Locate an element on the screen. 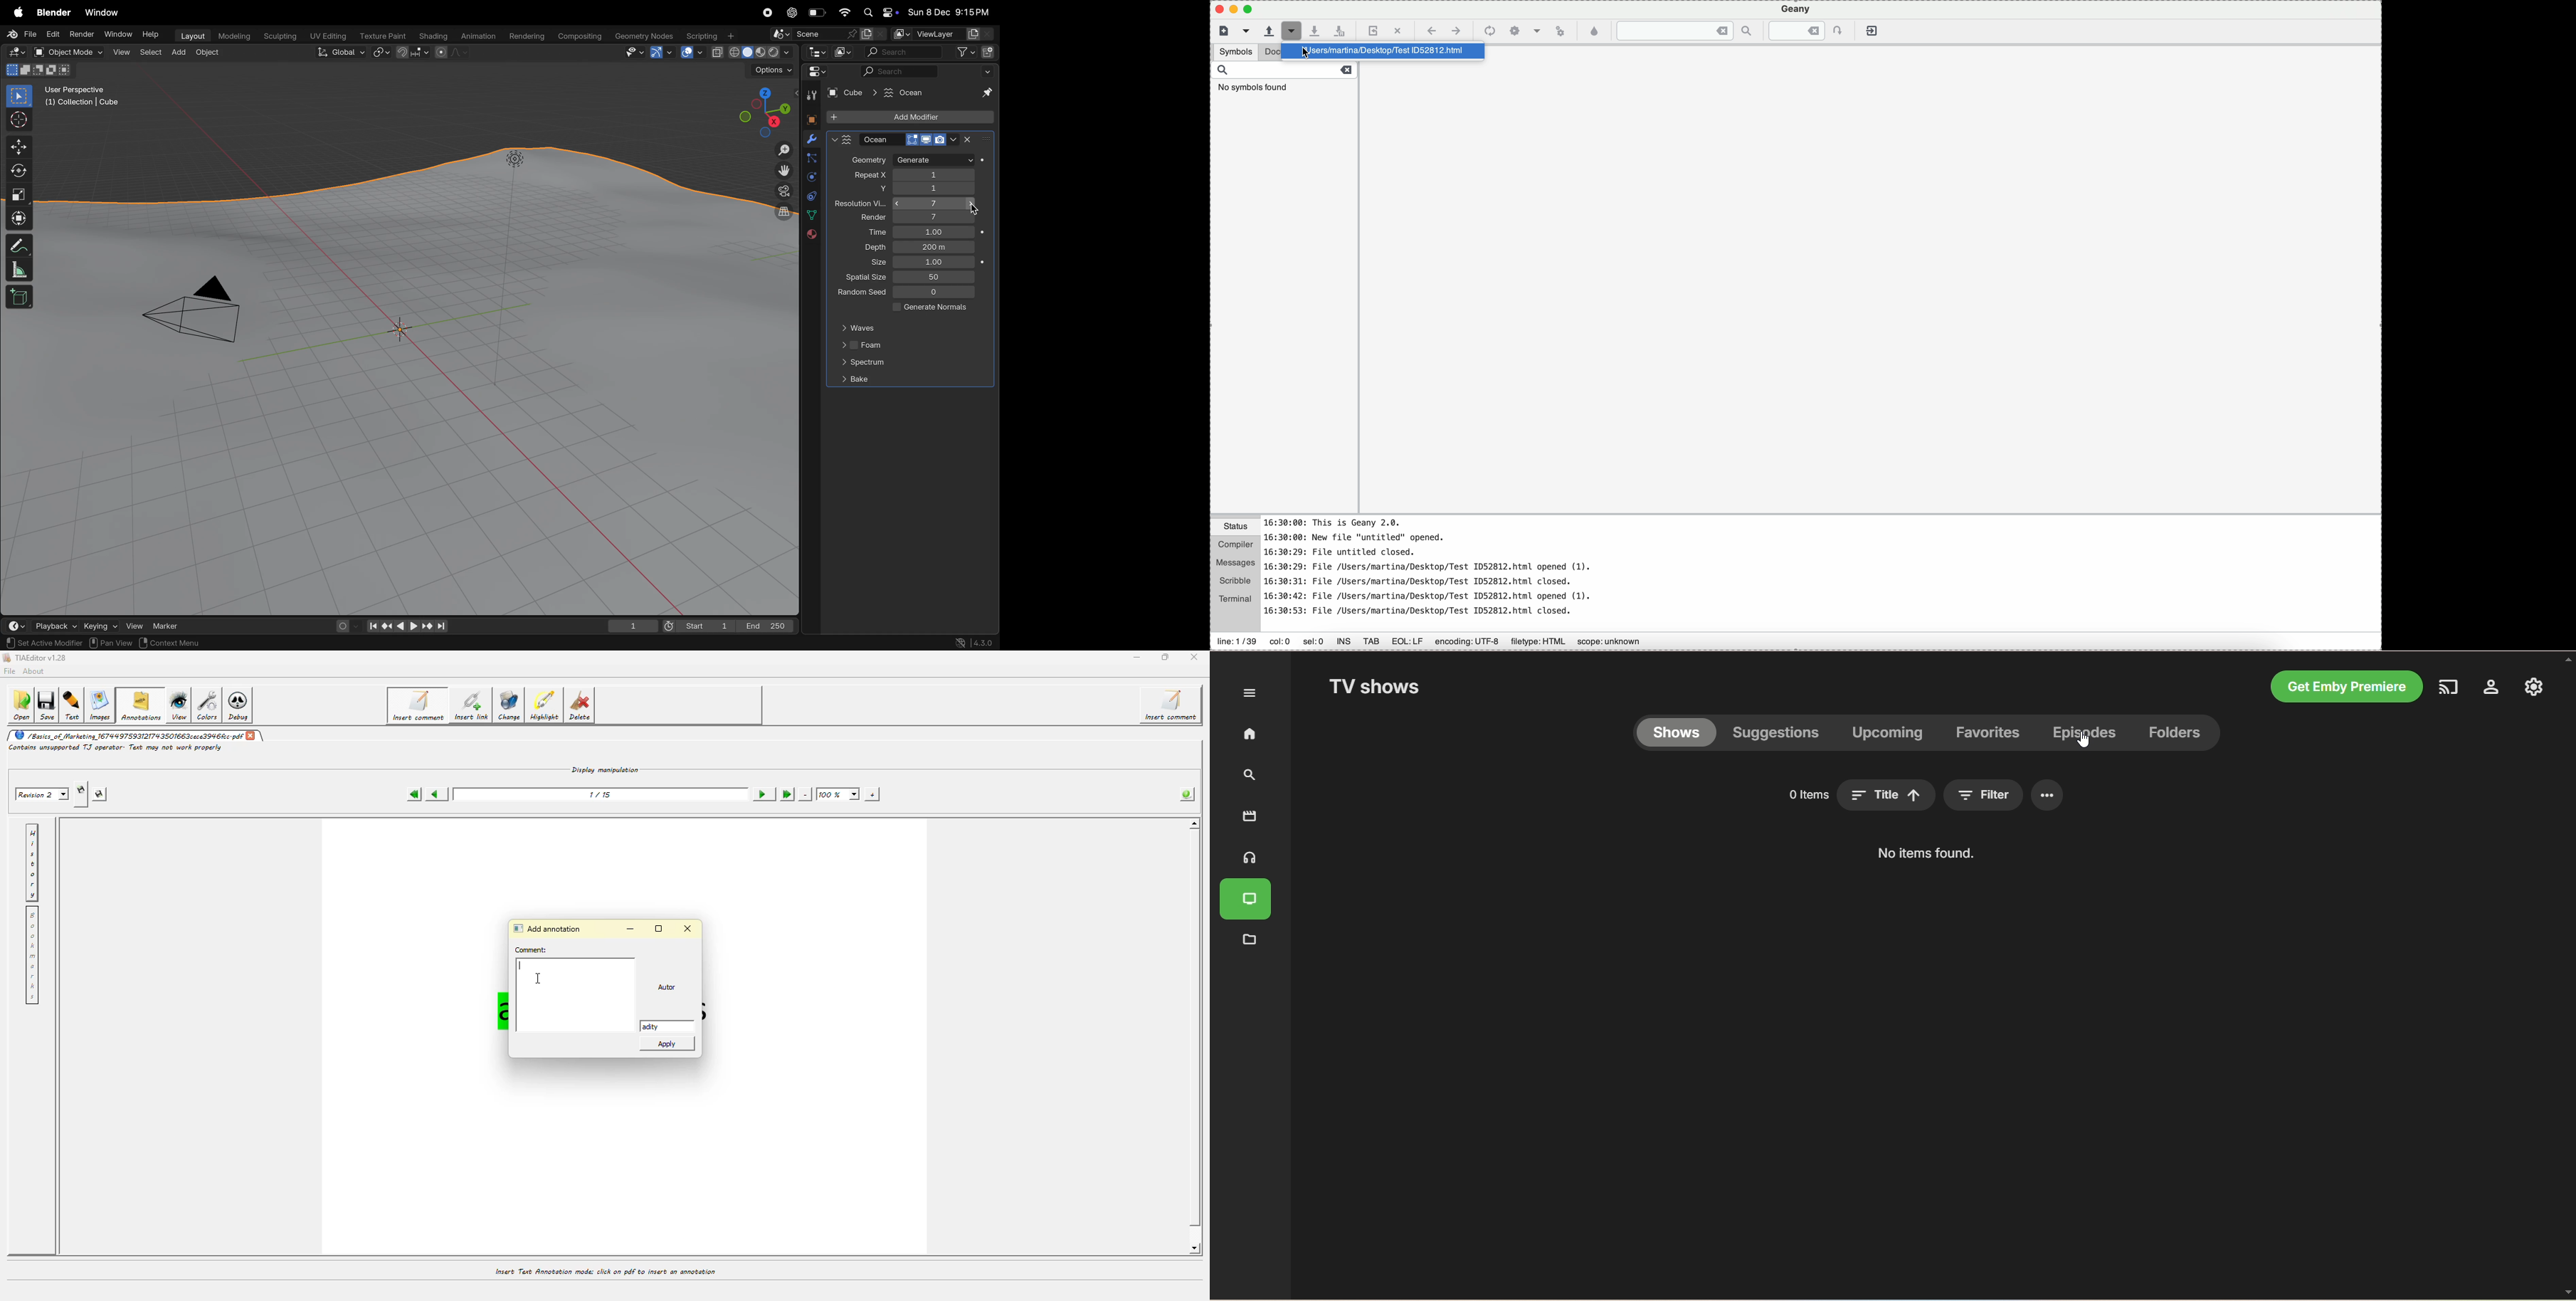 This screenshot has height=1316, width=2576. close is located at coordinates (1193, 657).